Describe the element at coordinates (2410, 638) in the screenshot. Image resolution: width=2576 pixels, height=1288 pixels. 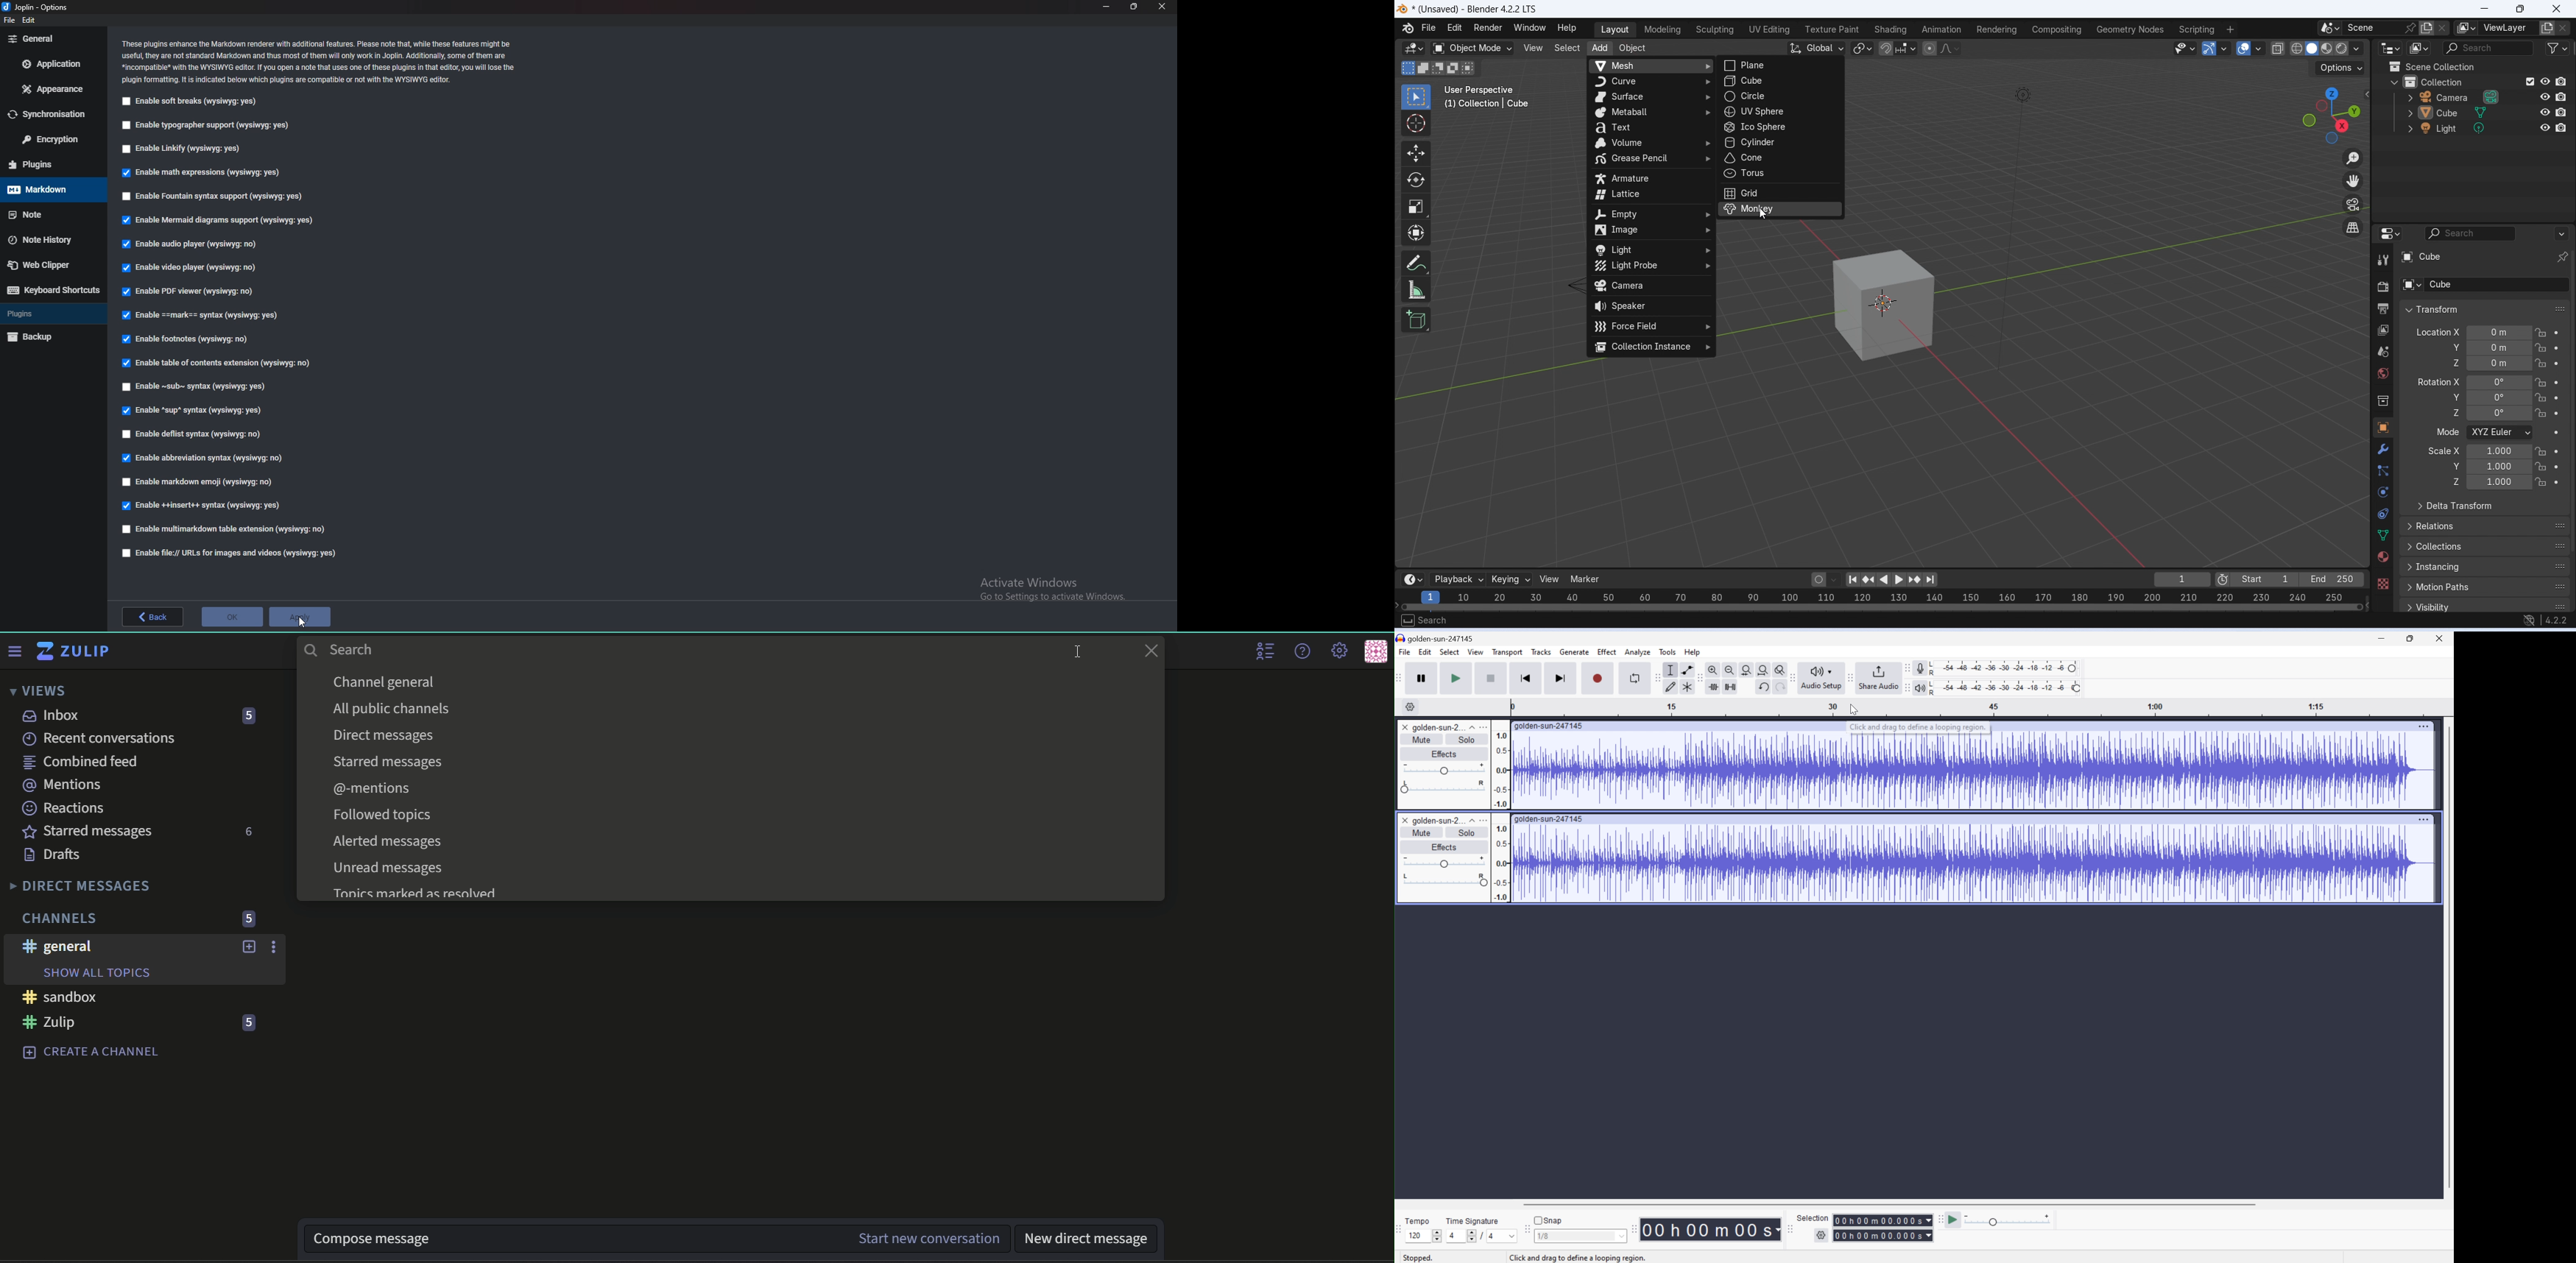
I see `Restore Down` at that location.